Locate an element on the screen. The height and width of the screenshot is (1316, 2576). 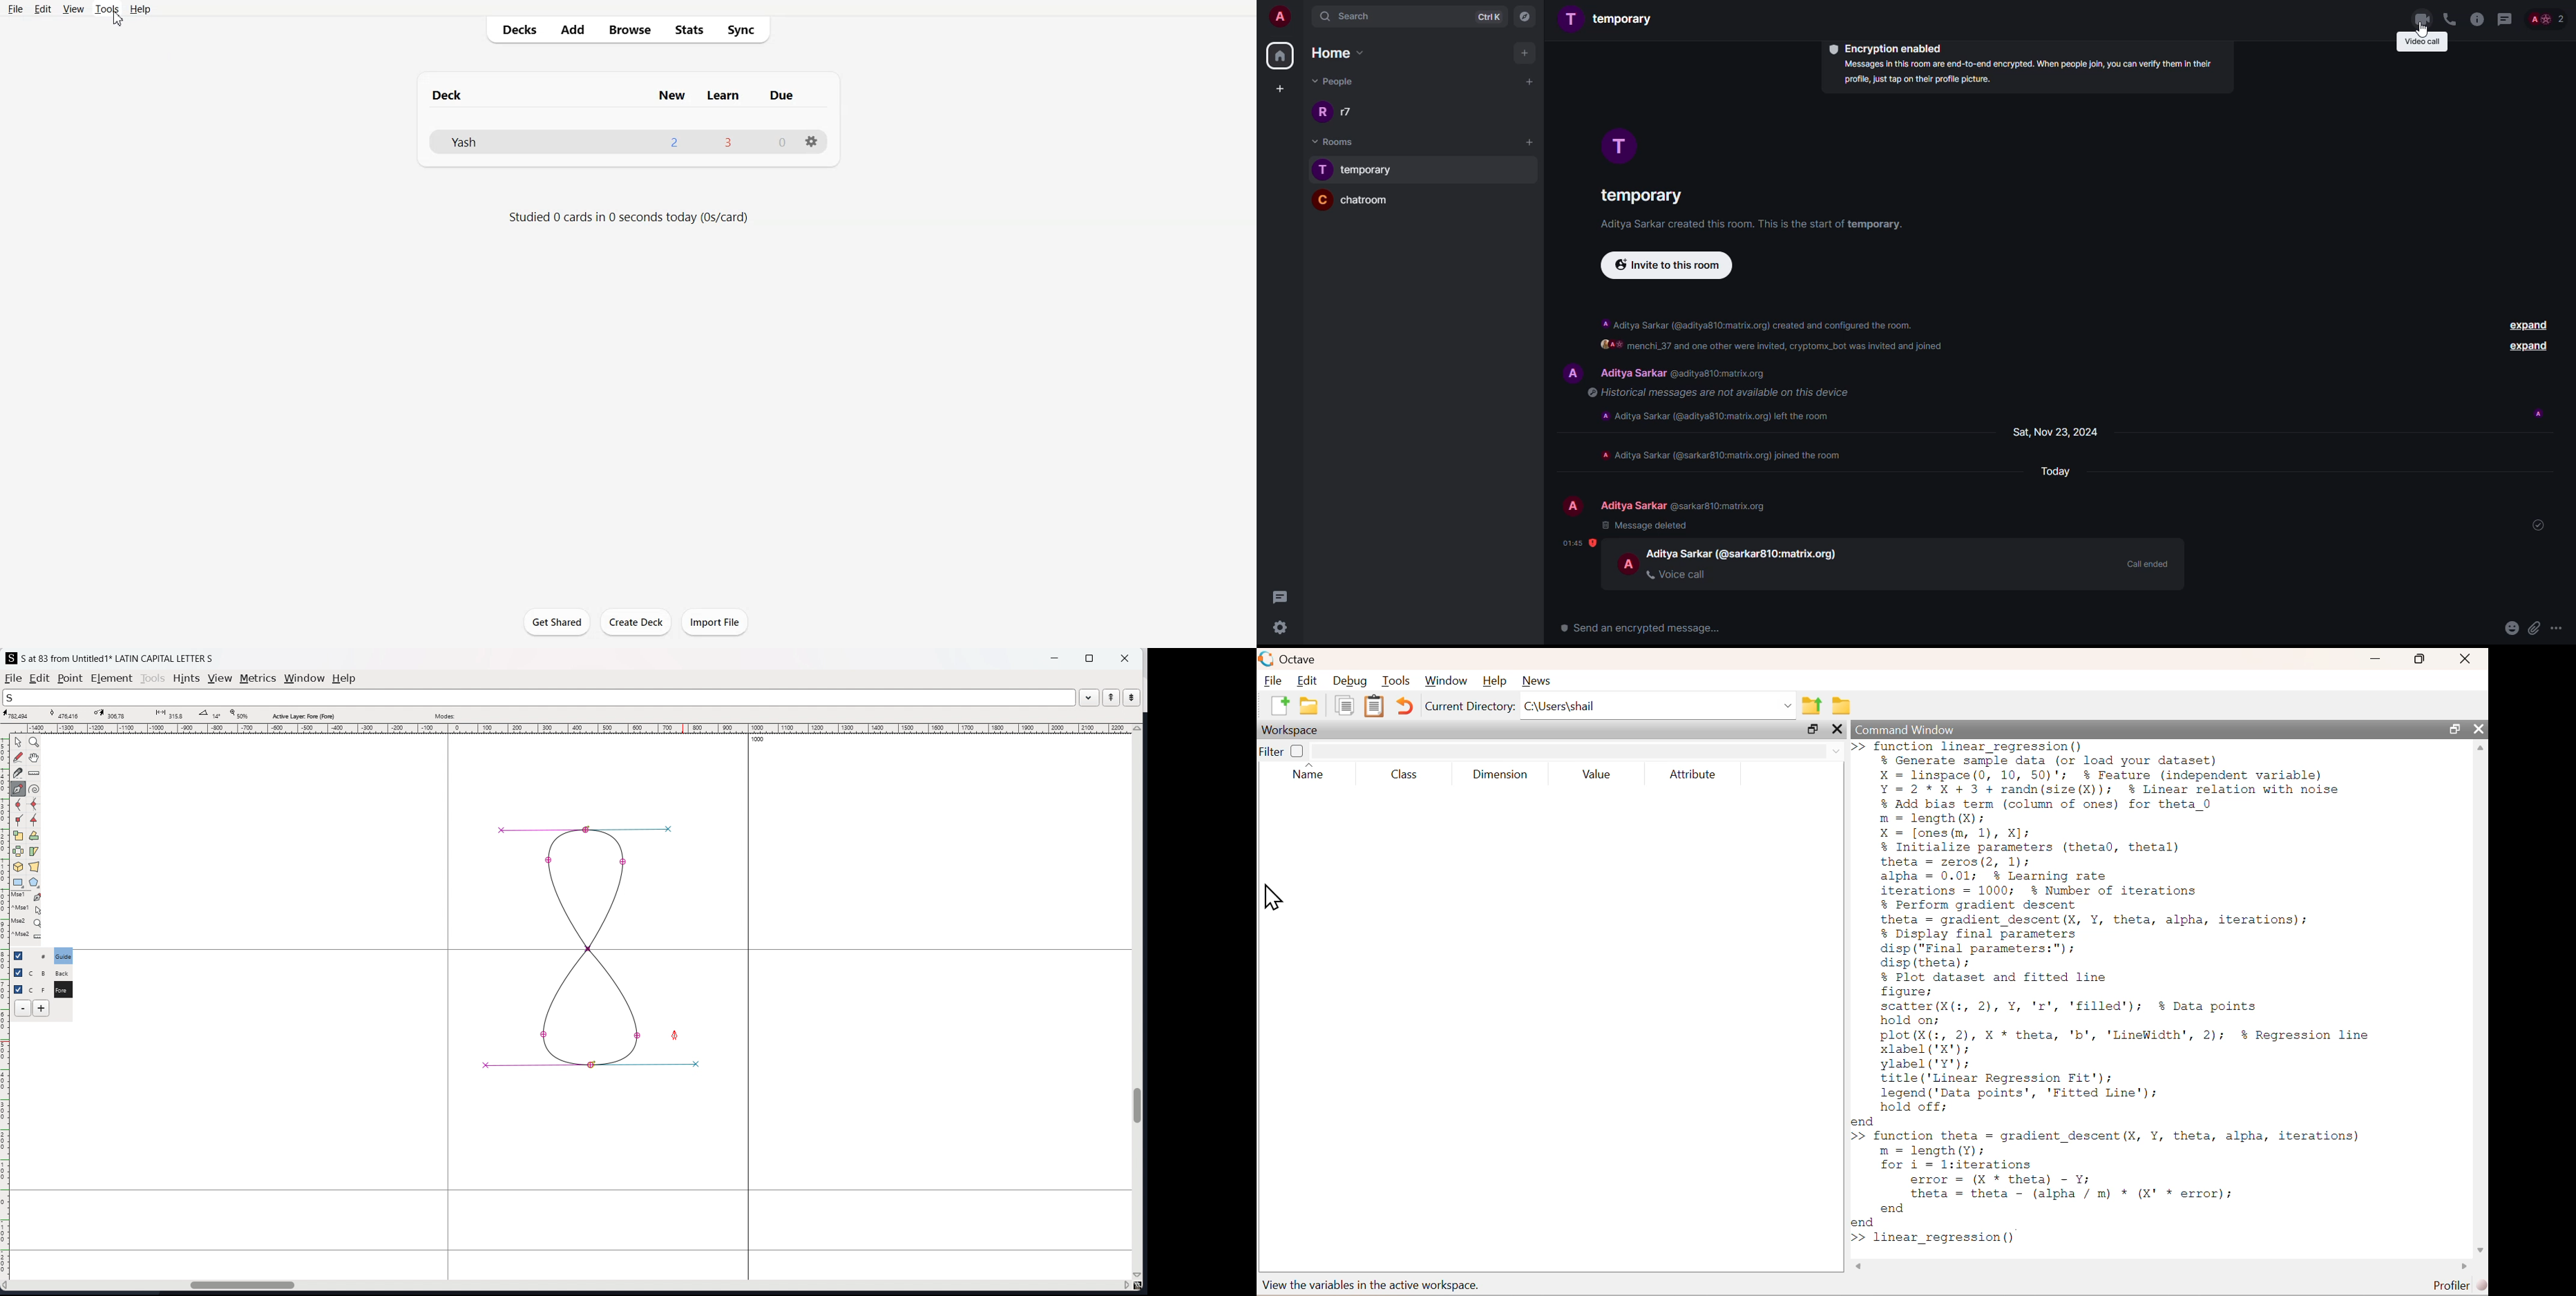
resize is located at coordinates (2420, 660).